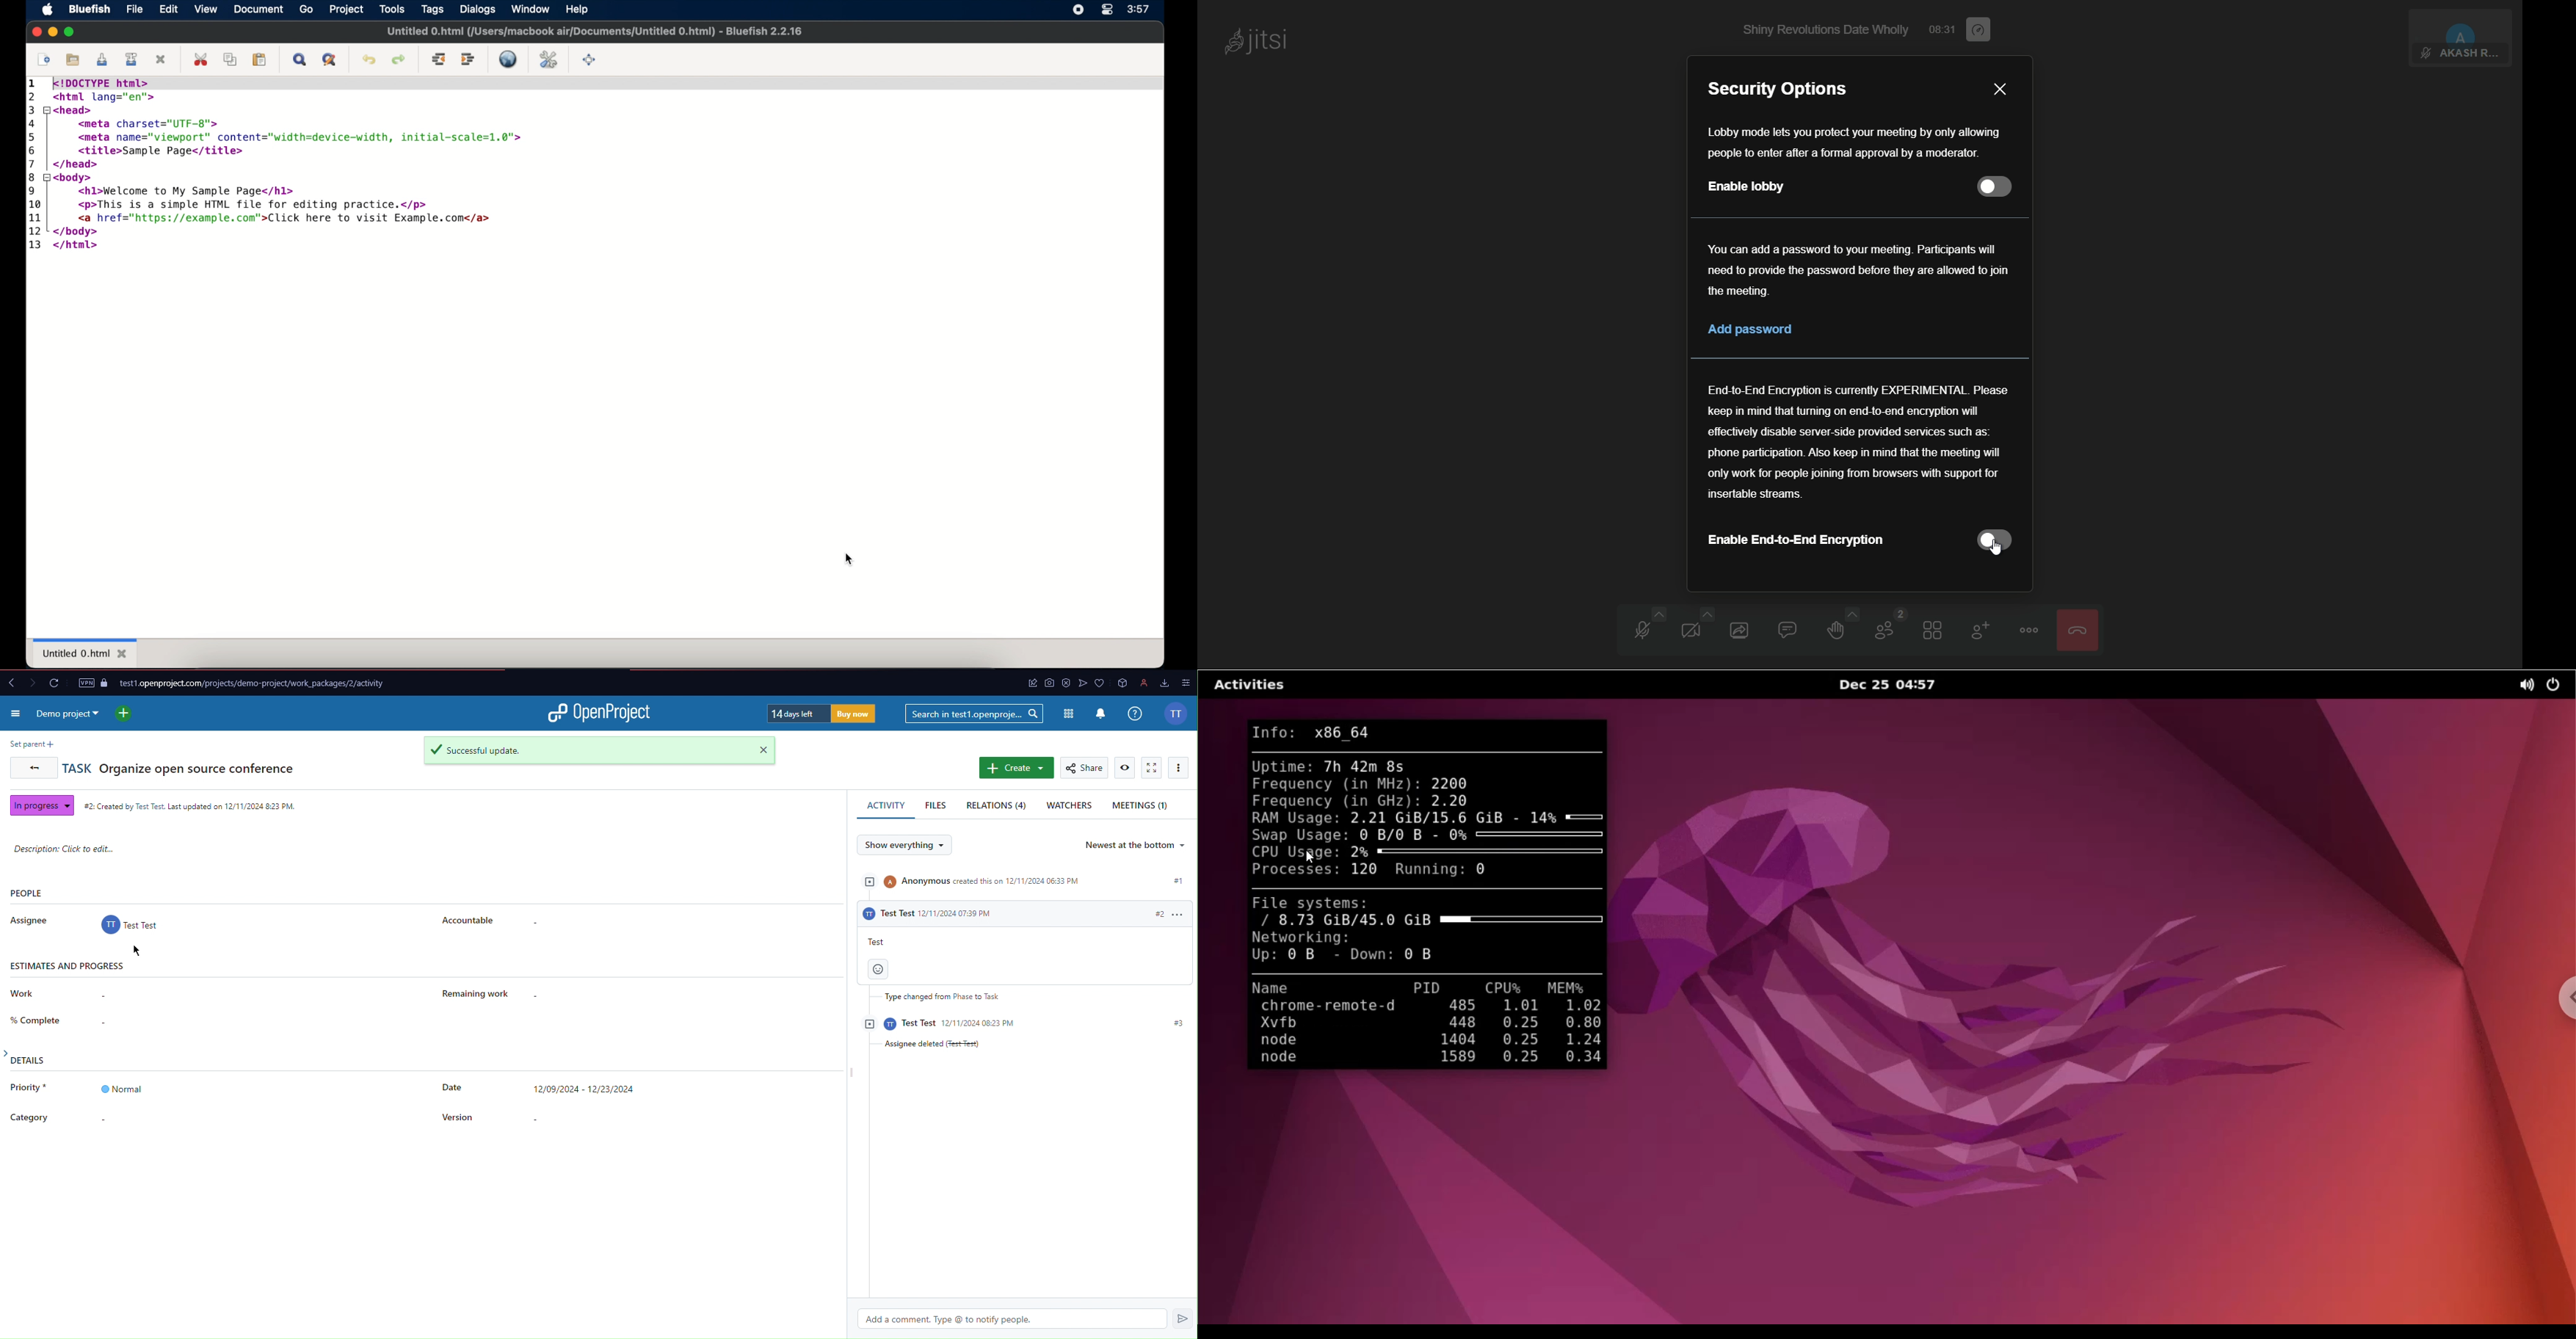  What do you see at coordinates (851, 559) in the screenshot?
I see `cursor` at bounding box center [851, 559].